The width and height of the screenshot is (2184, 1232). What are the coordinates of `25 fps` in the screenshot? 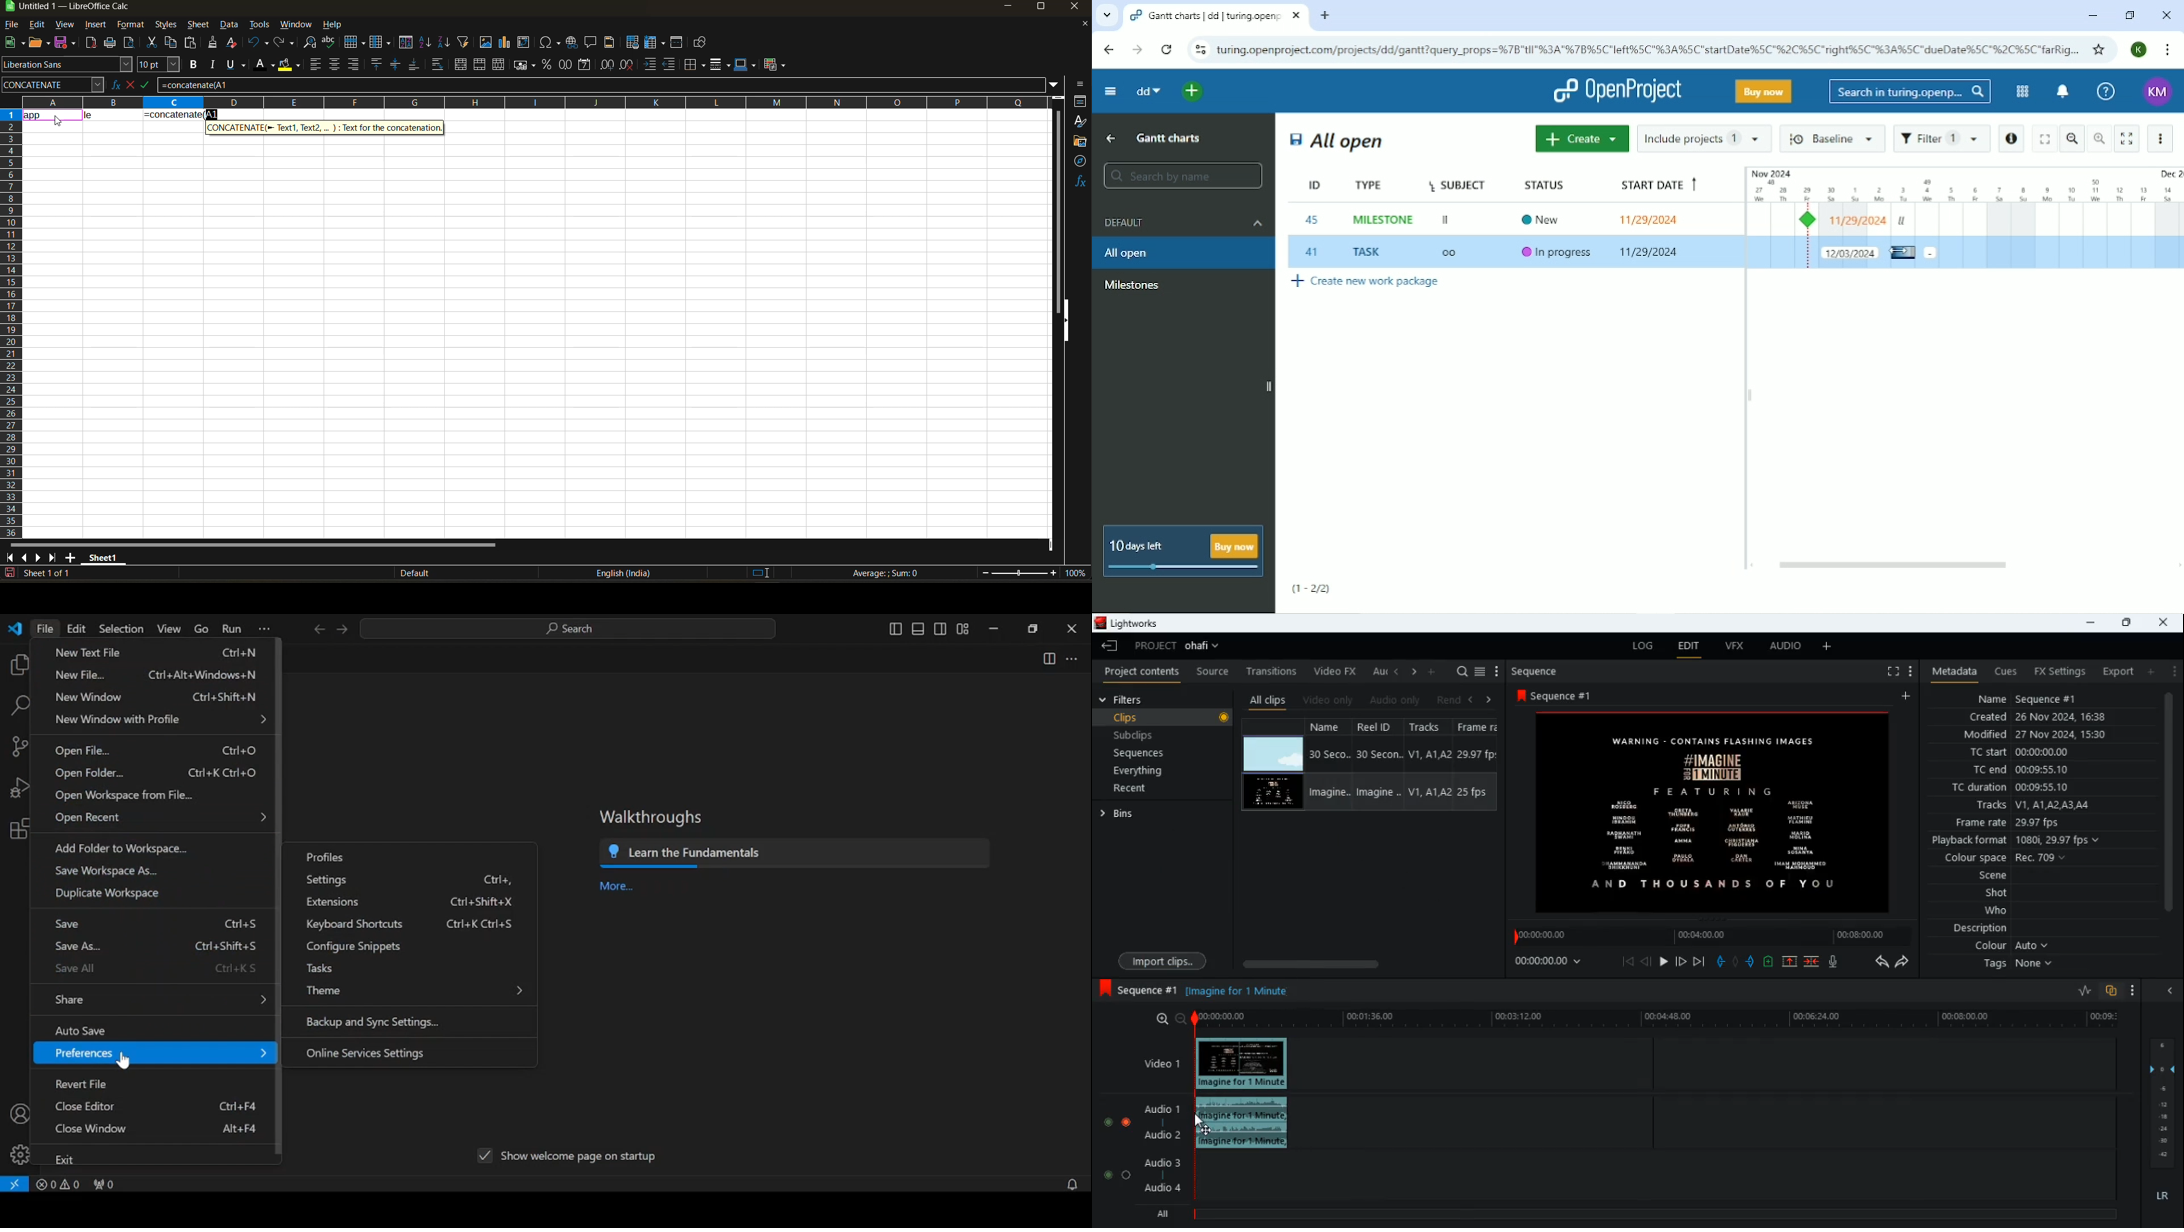 It's located at (1475, 793).